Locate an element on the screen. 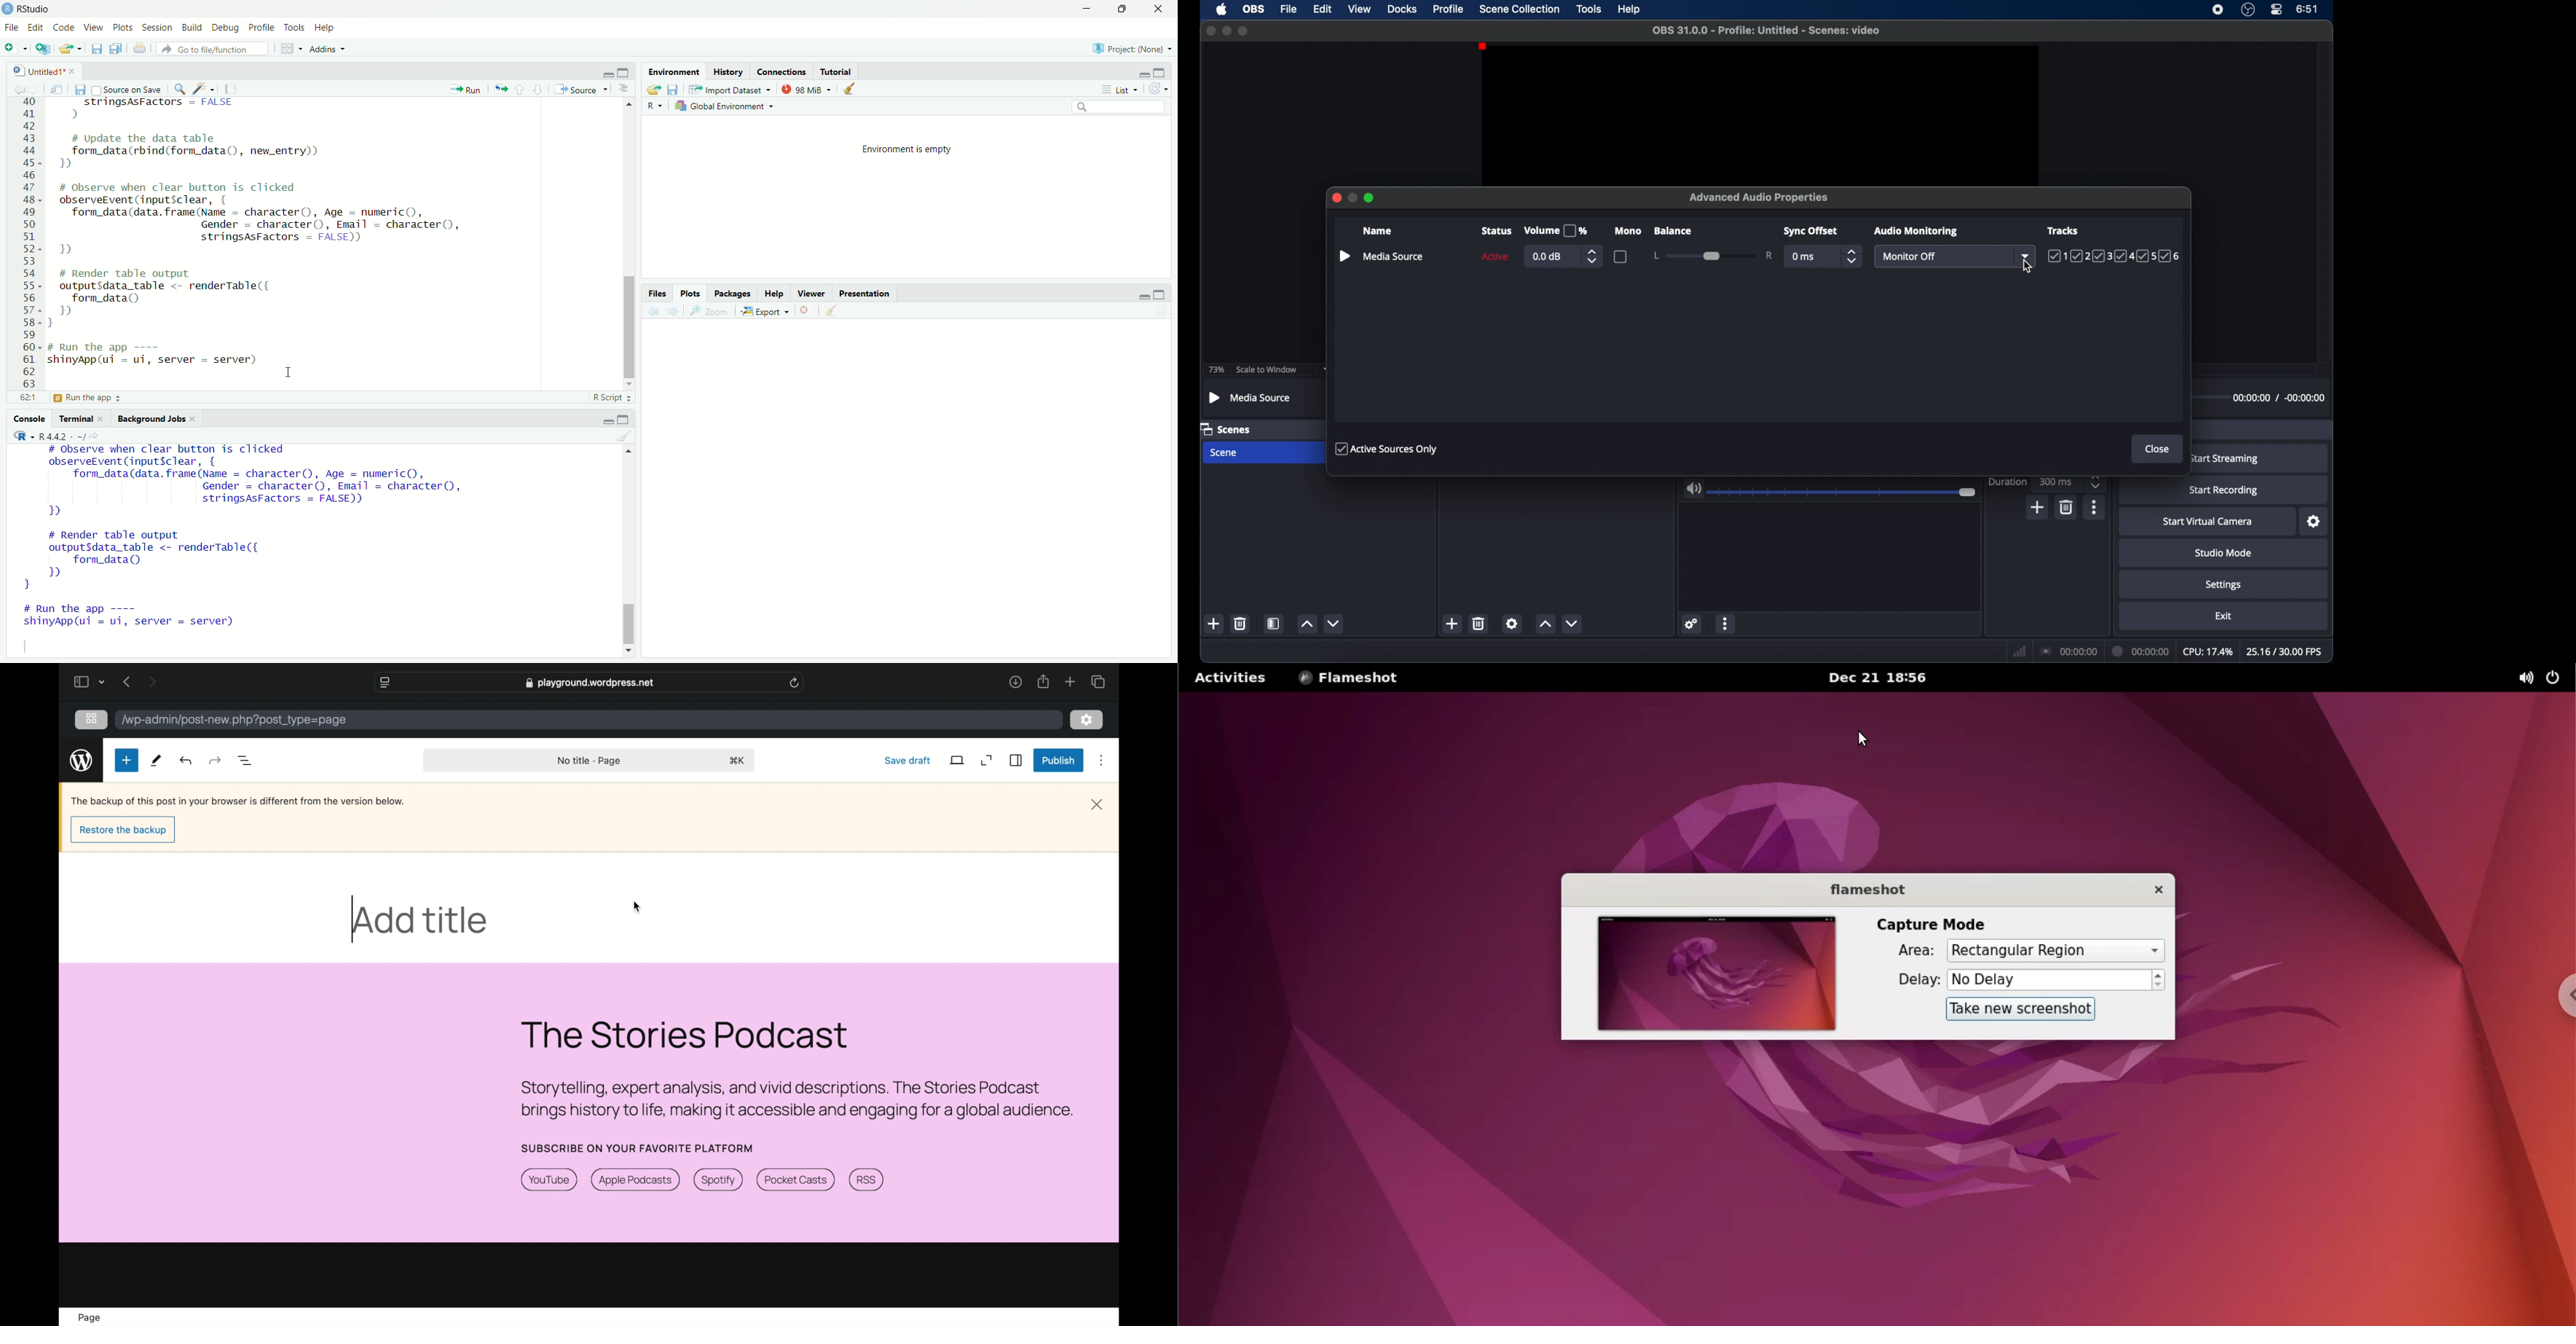 The height and width of the screenshot is (1344, 2576). Open an existing file is located at coordinates (71, 49).